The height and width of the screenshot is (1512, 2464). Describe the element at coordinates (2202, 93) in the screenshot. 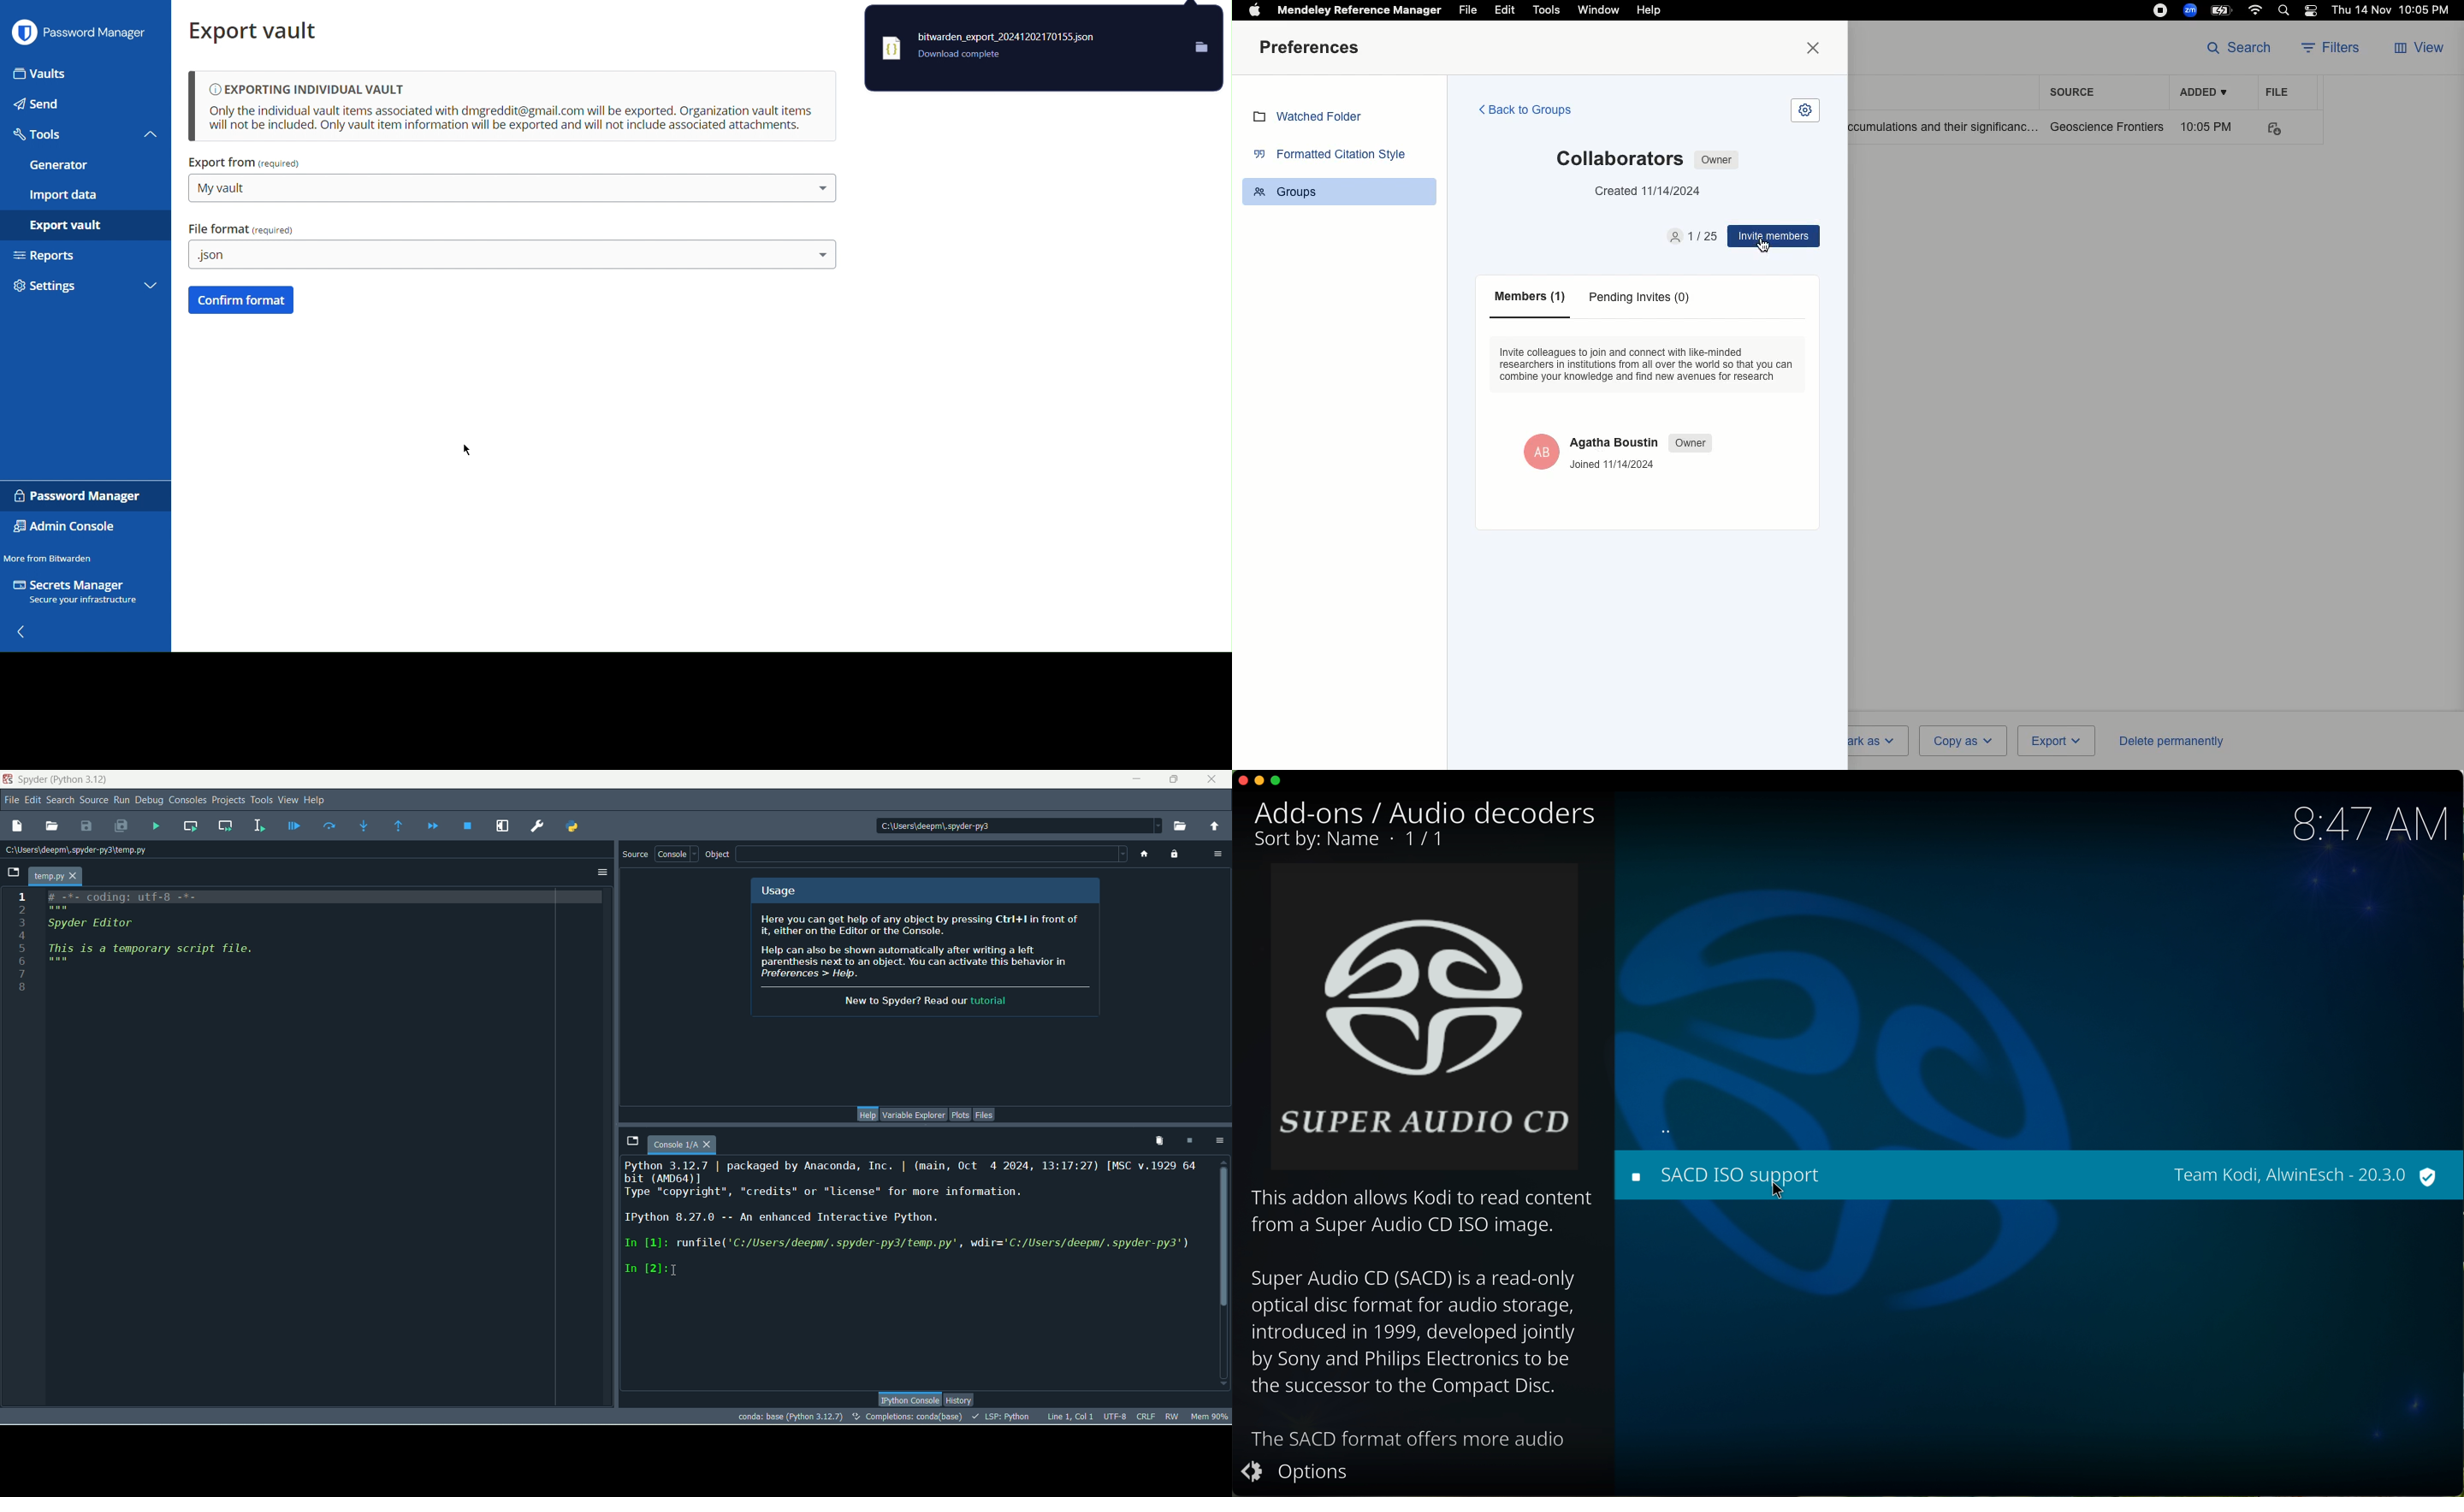

I see `Added` at that location.